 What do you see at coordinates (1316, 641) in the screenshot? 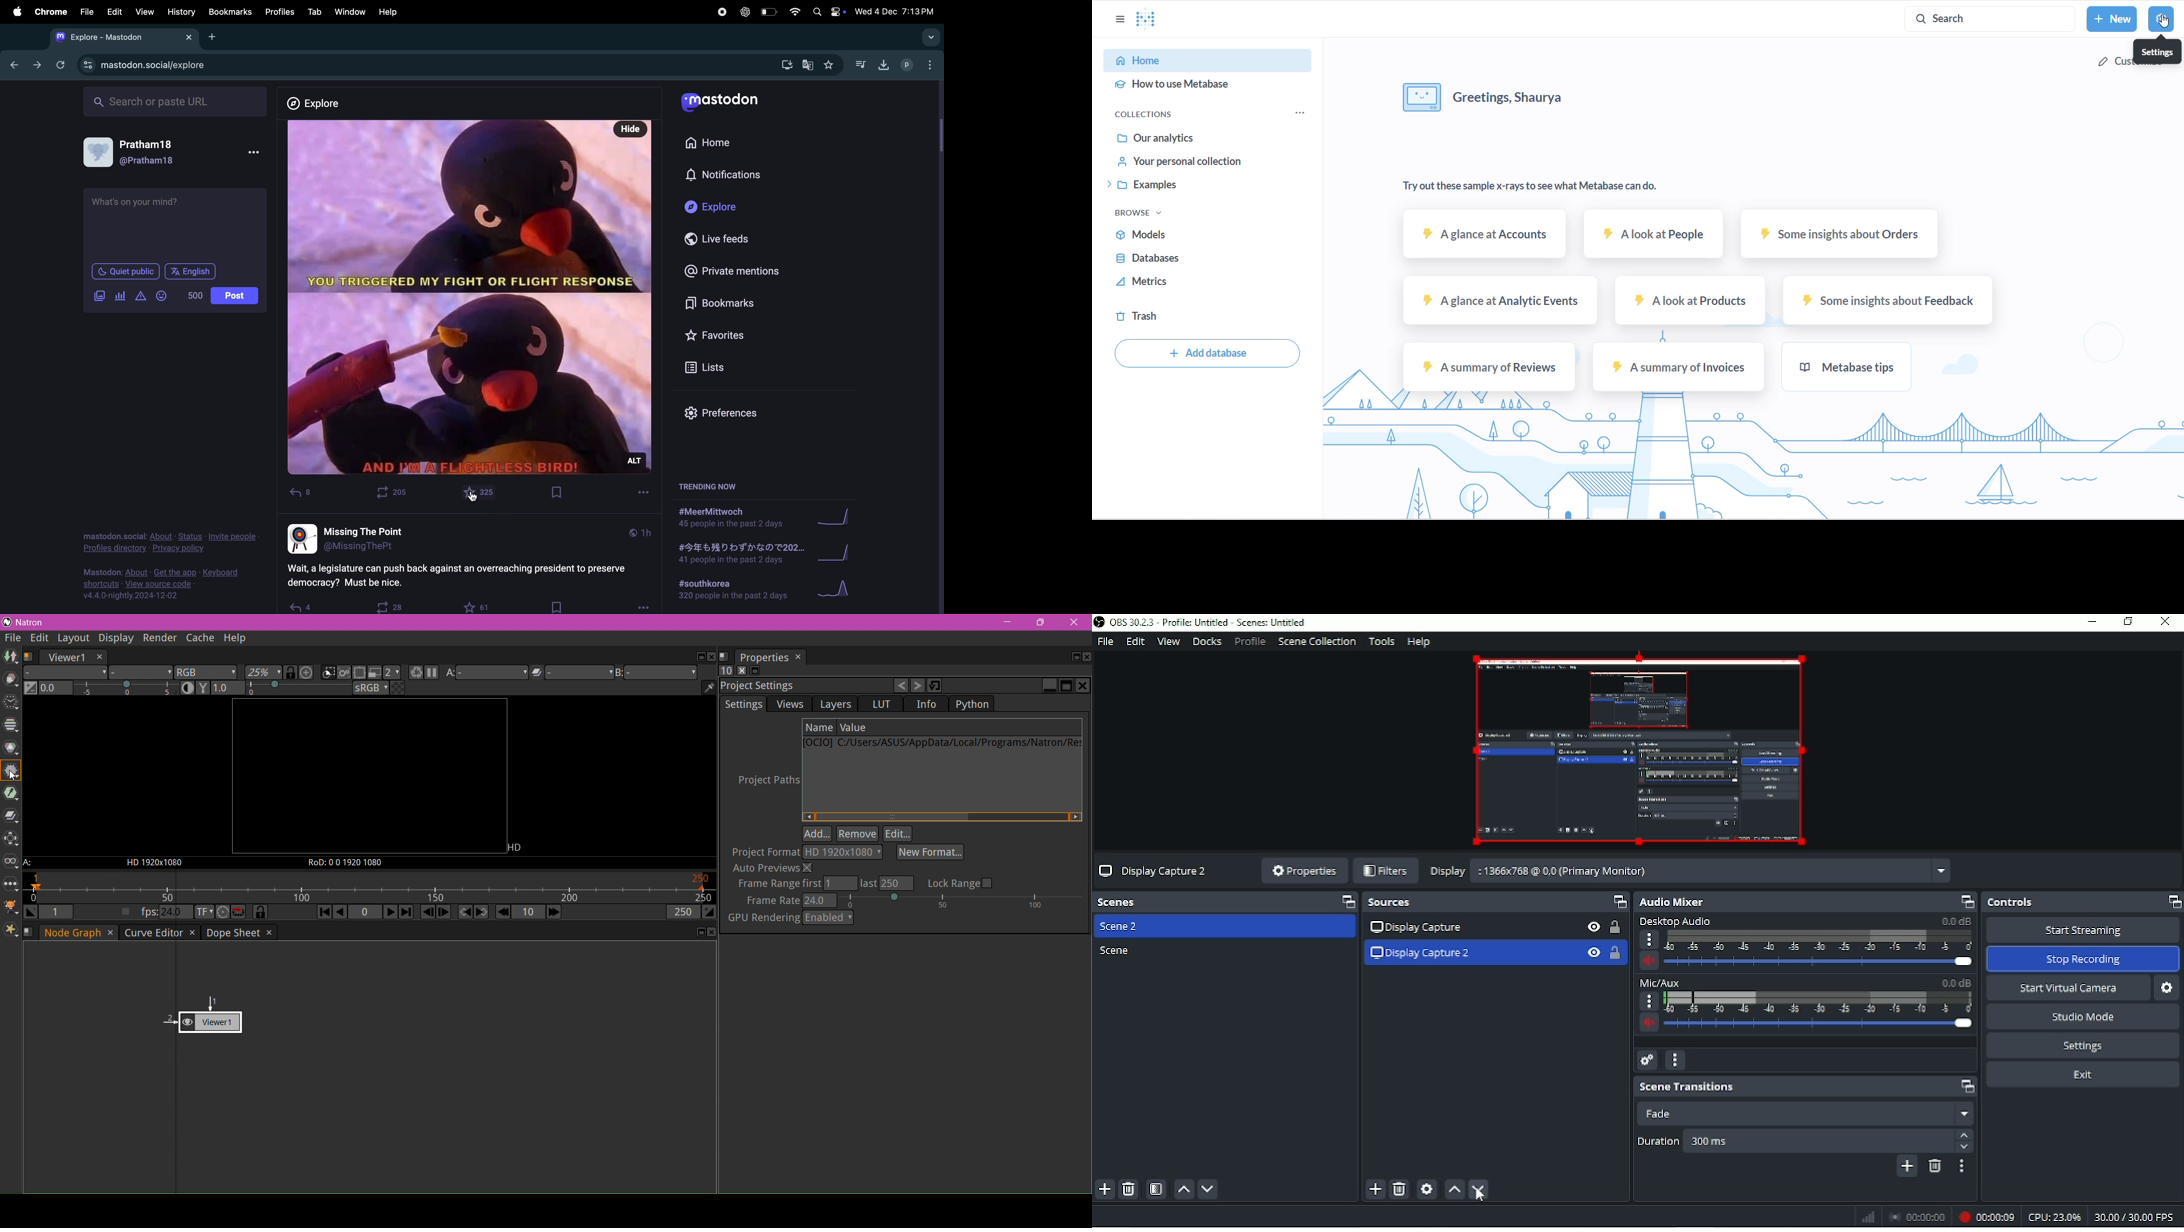
I see `Scene collection` at bounding box center [1316, 641].